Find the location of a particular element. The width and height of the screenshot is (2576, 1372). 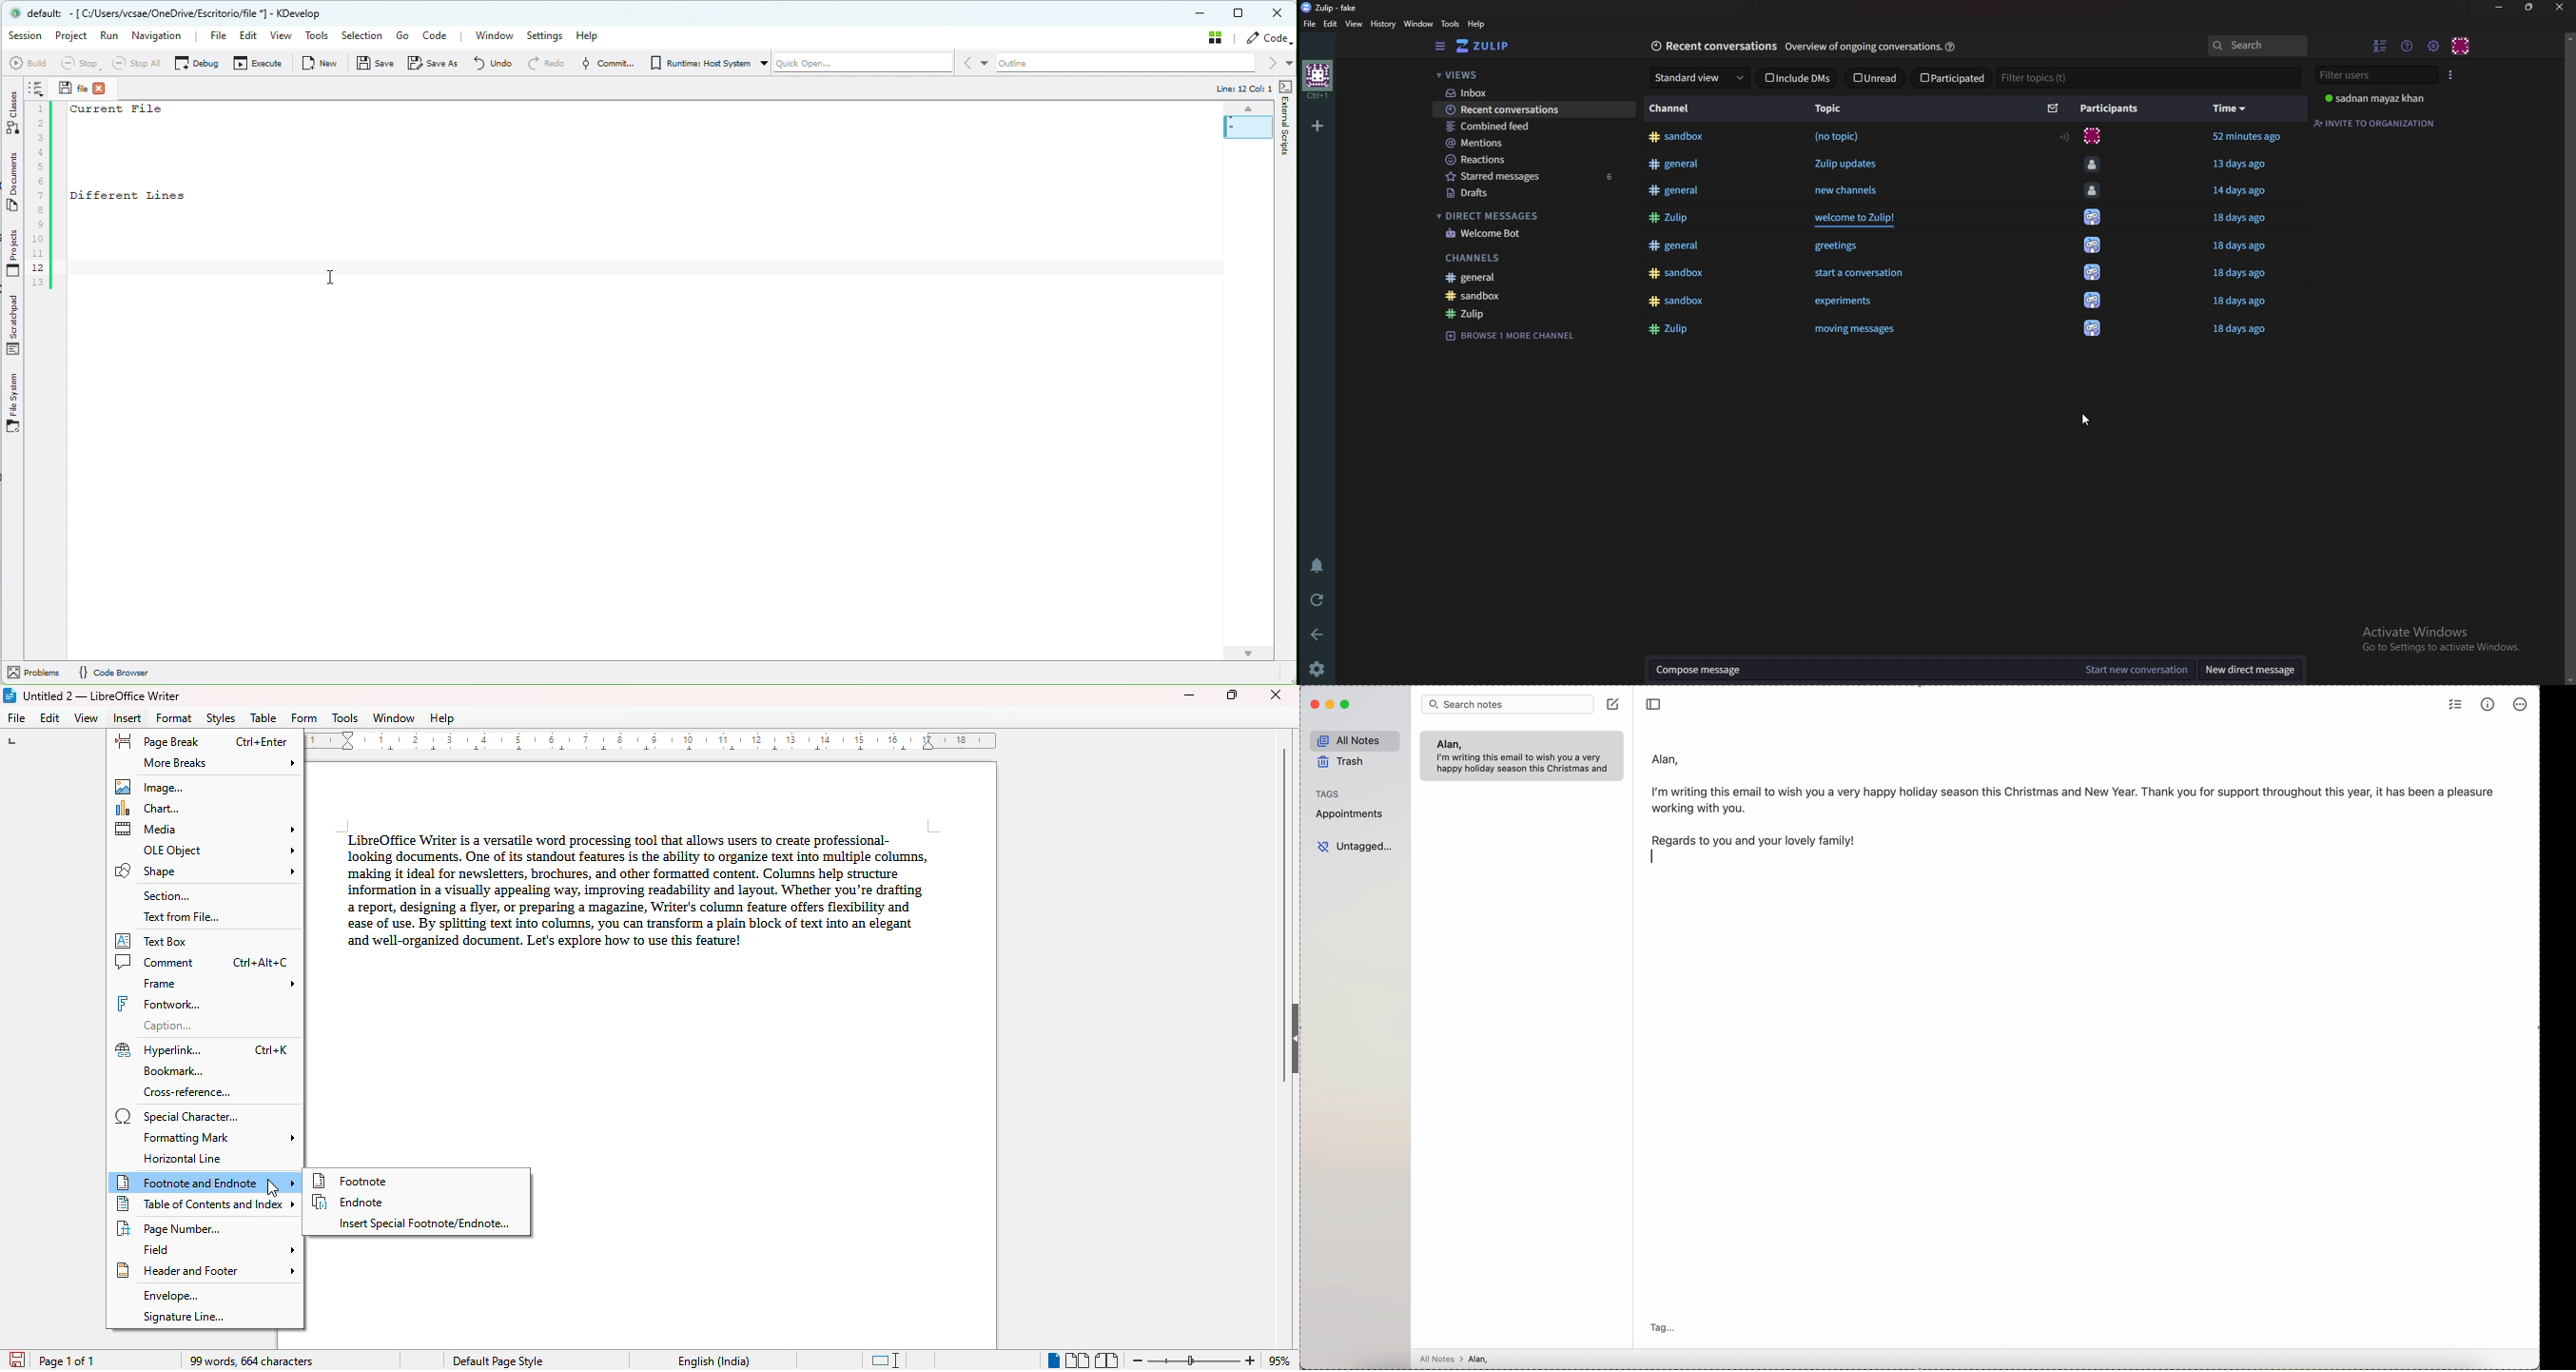

Compose message is located at coordinates (1860, 670).